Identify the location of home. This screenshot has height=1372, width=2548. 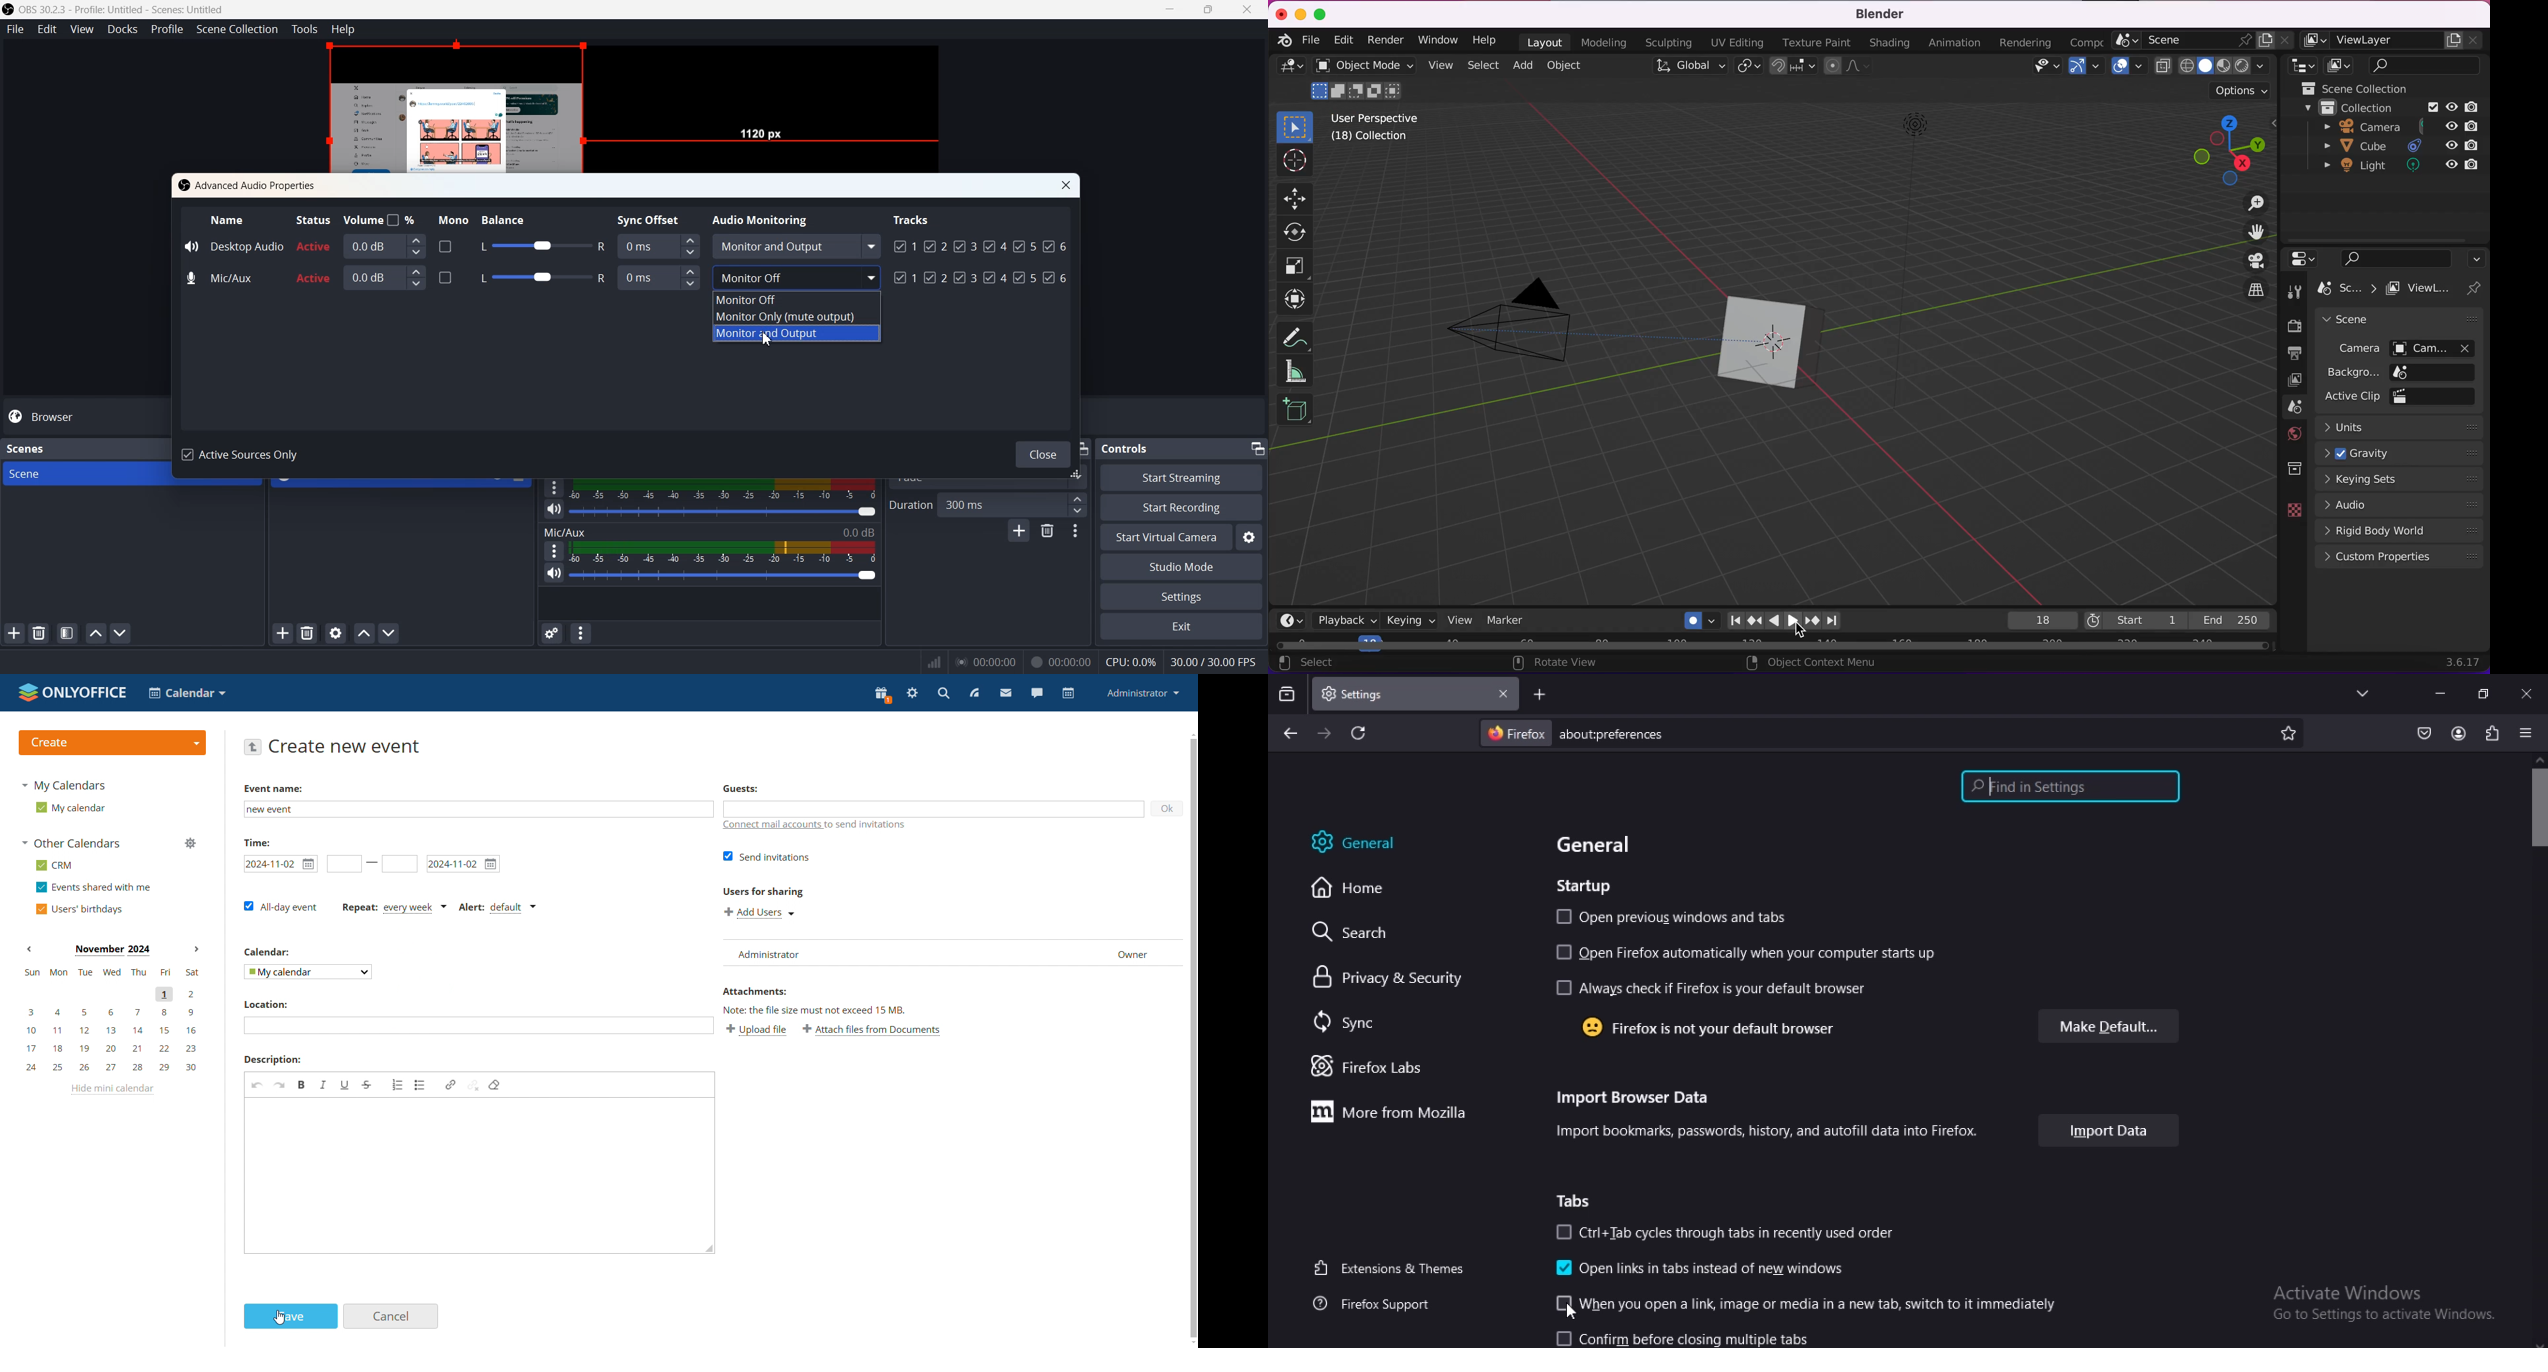
(1354, 891).